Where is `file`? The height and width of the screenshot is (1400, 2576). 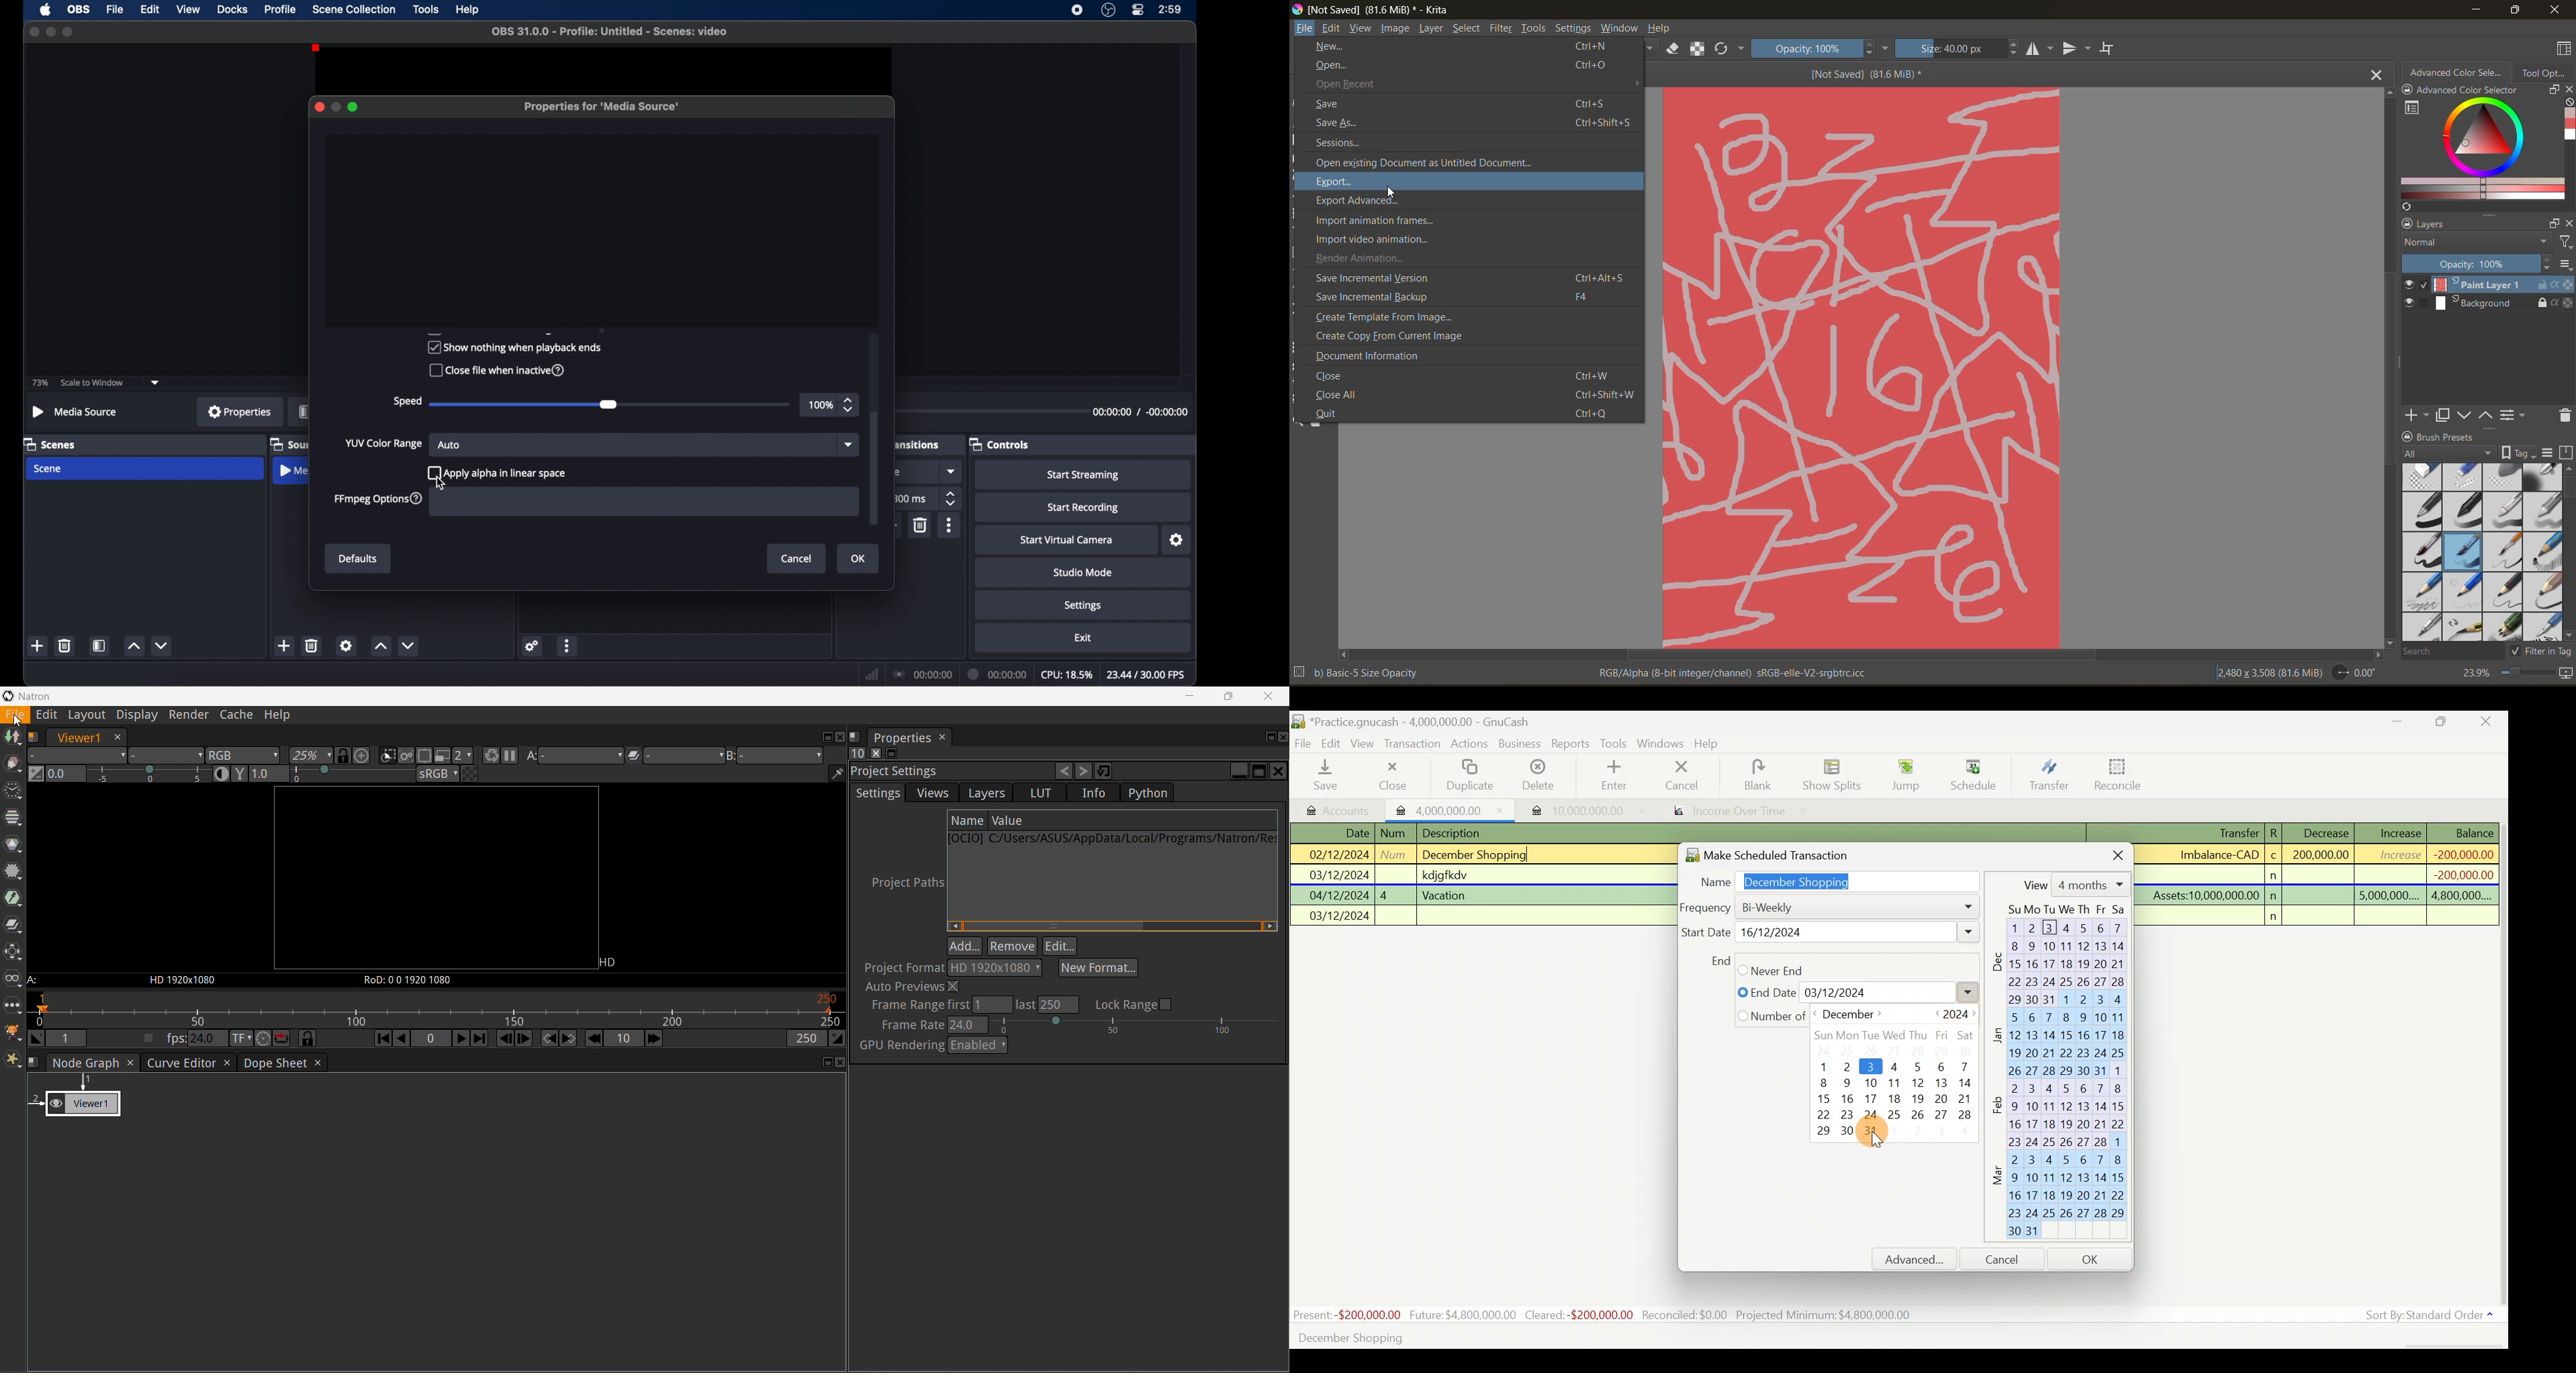 file is located at coordinates (116, 10).